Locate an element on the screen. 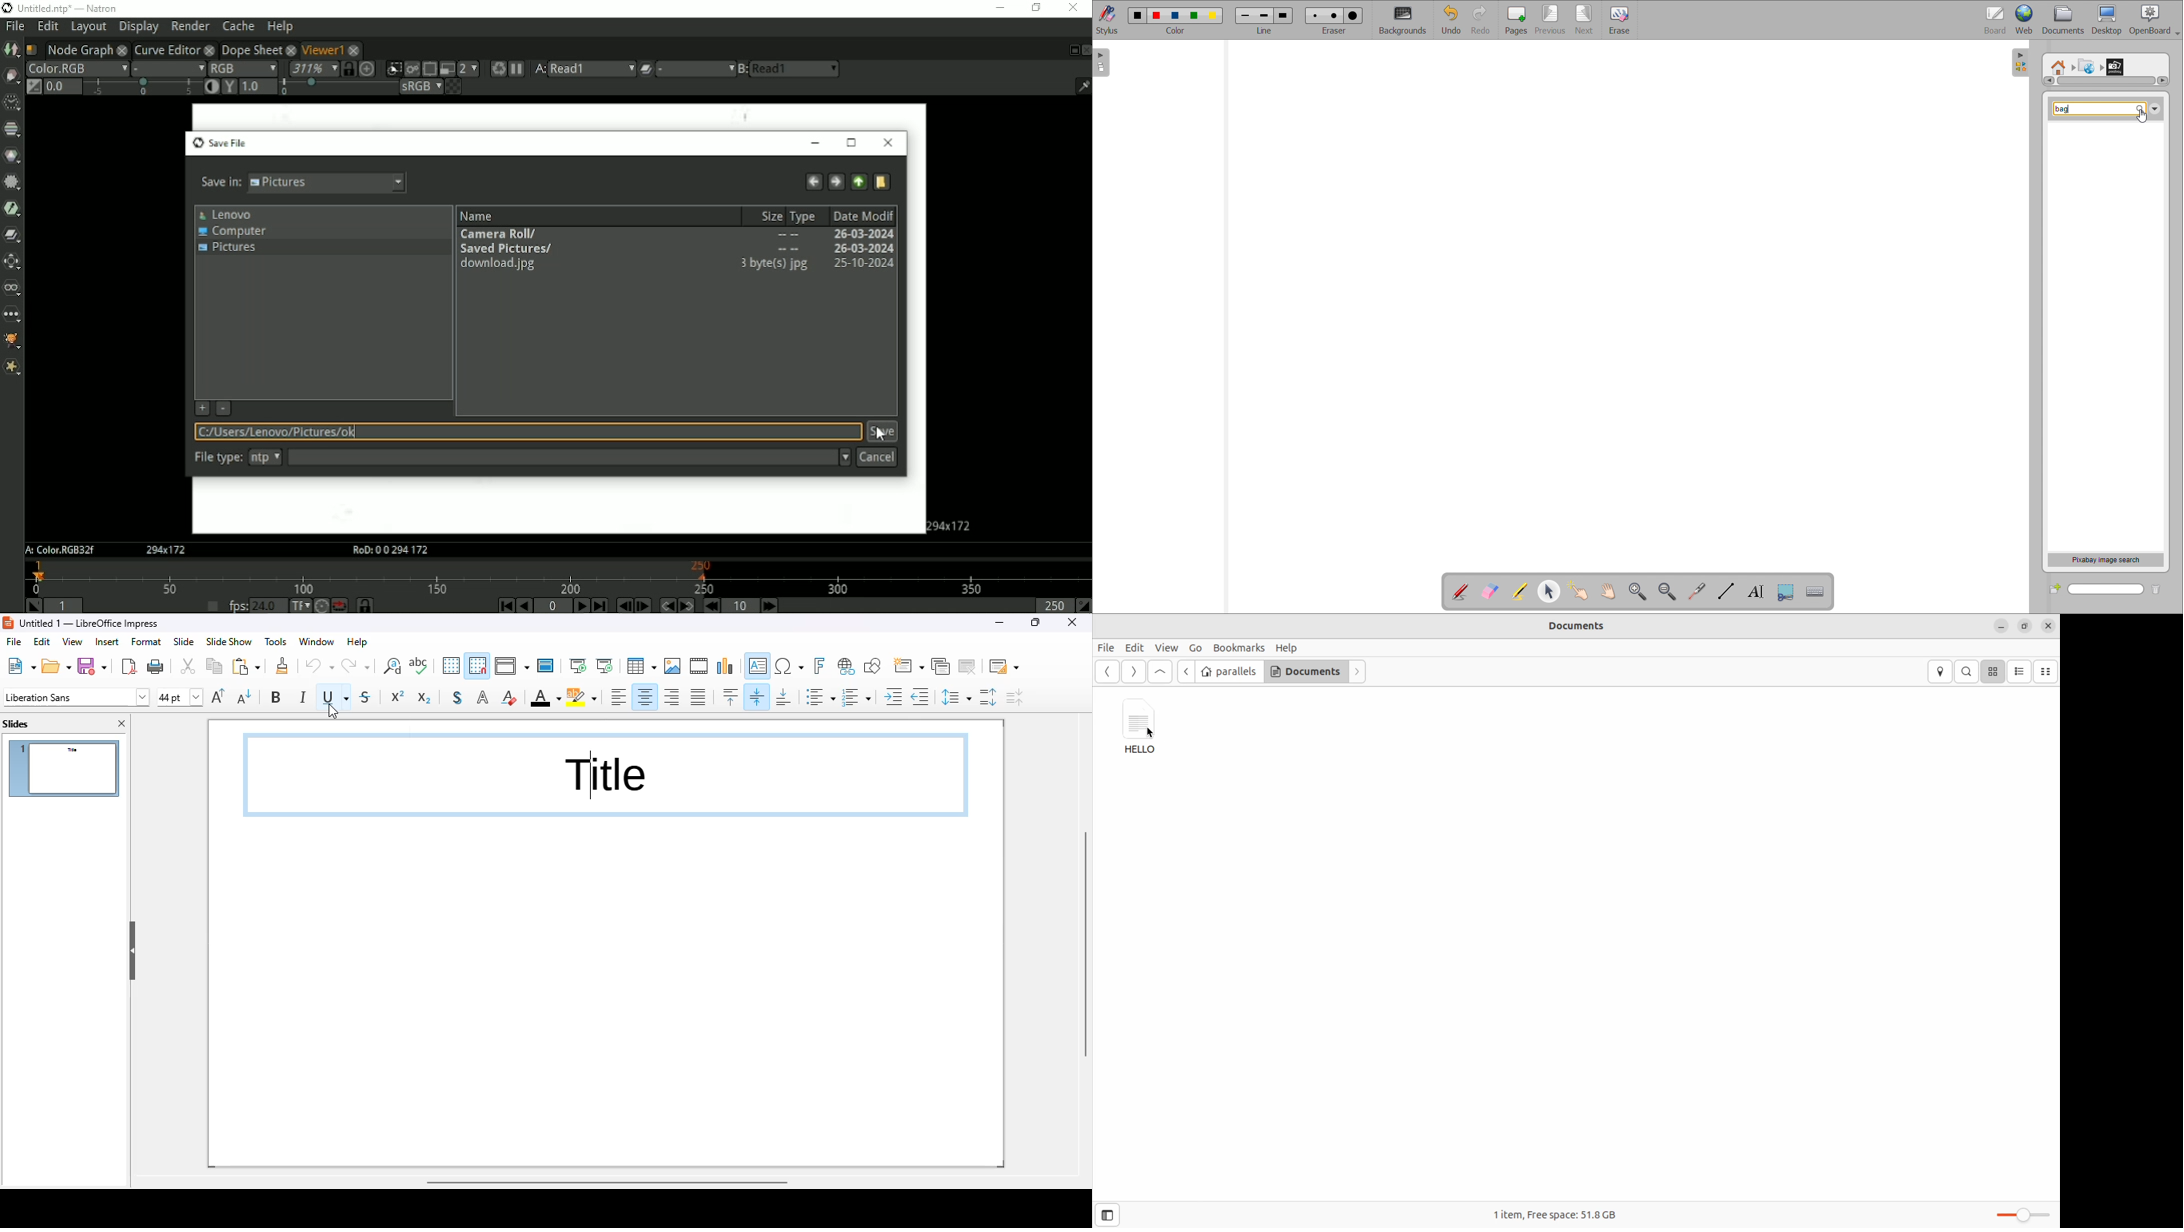 The height and width of the screenshot is (1232, 2184). cursor is located at coordinates (333, 712).